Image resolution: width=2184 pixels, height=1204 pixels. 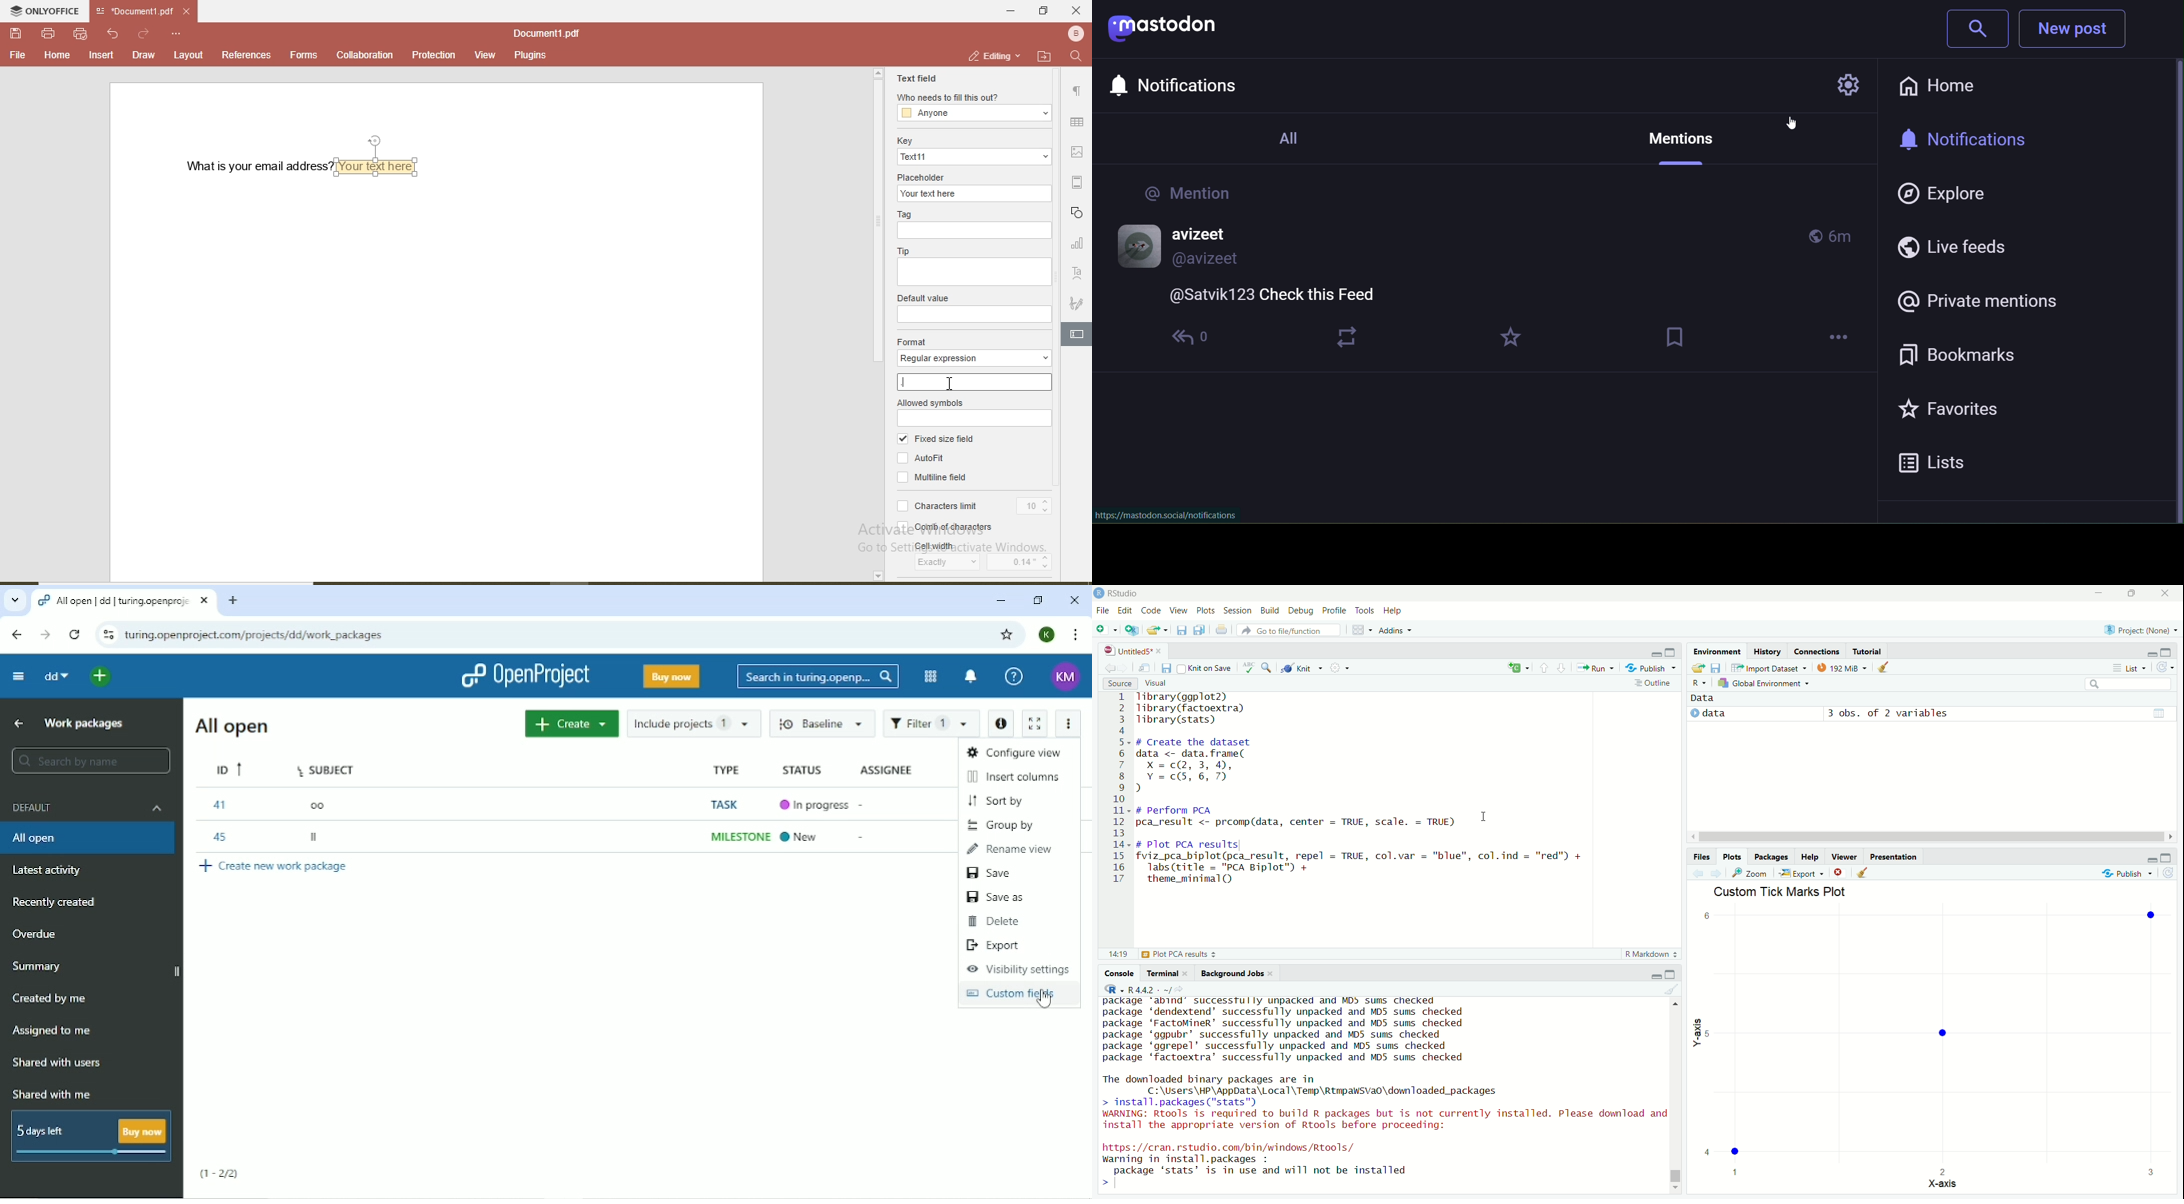 What do you see at coordinates (1302, 611) in the screenshot?
I see `Debug` at bounding box center [1302, 611].